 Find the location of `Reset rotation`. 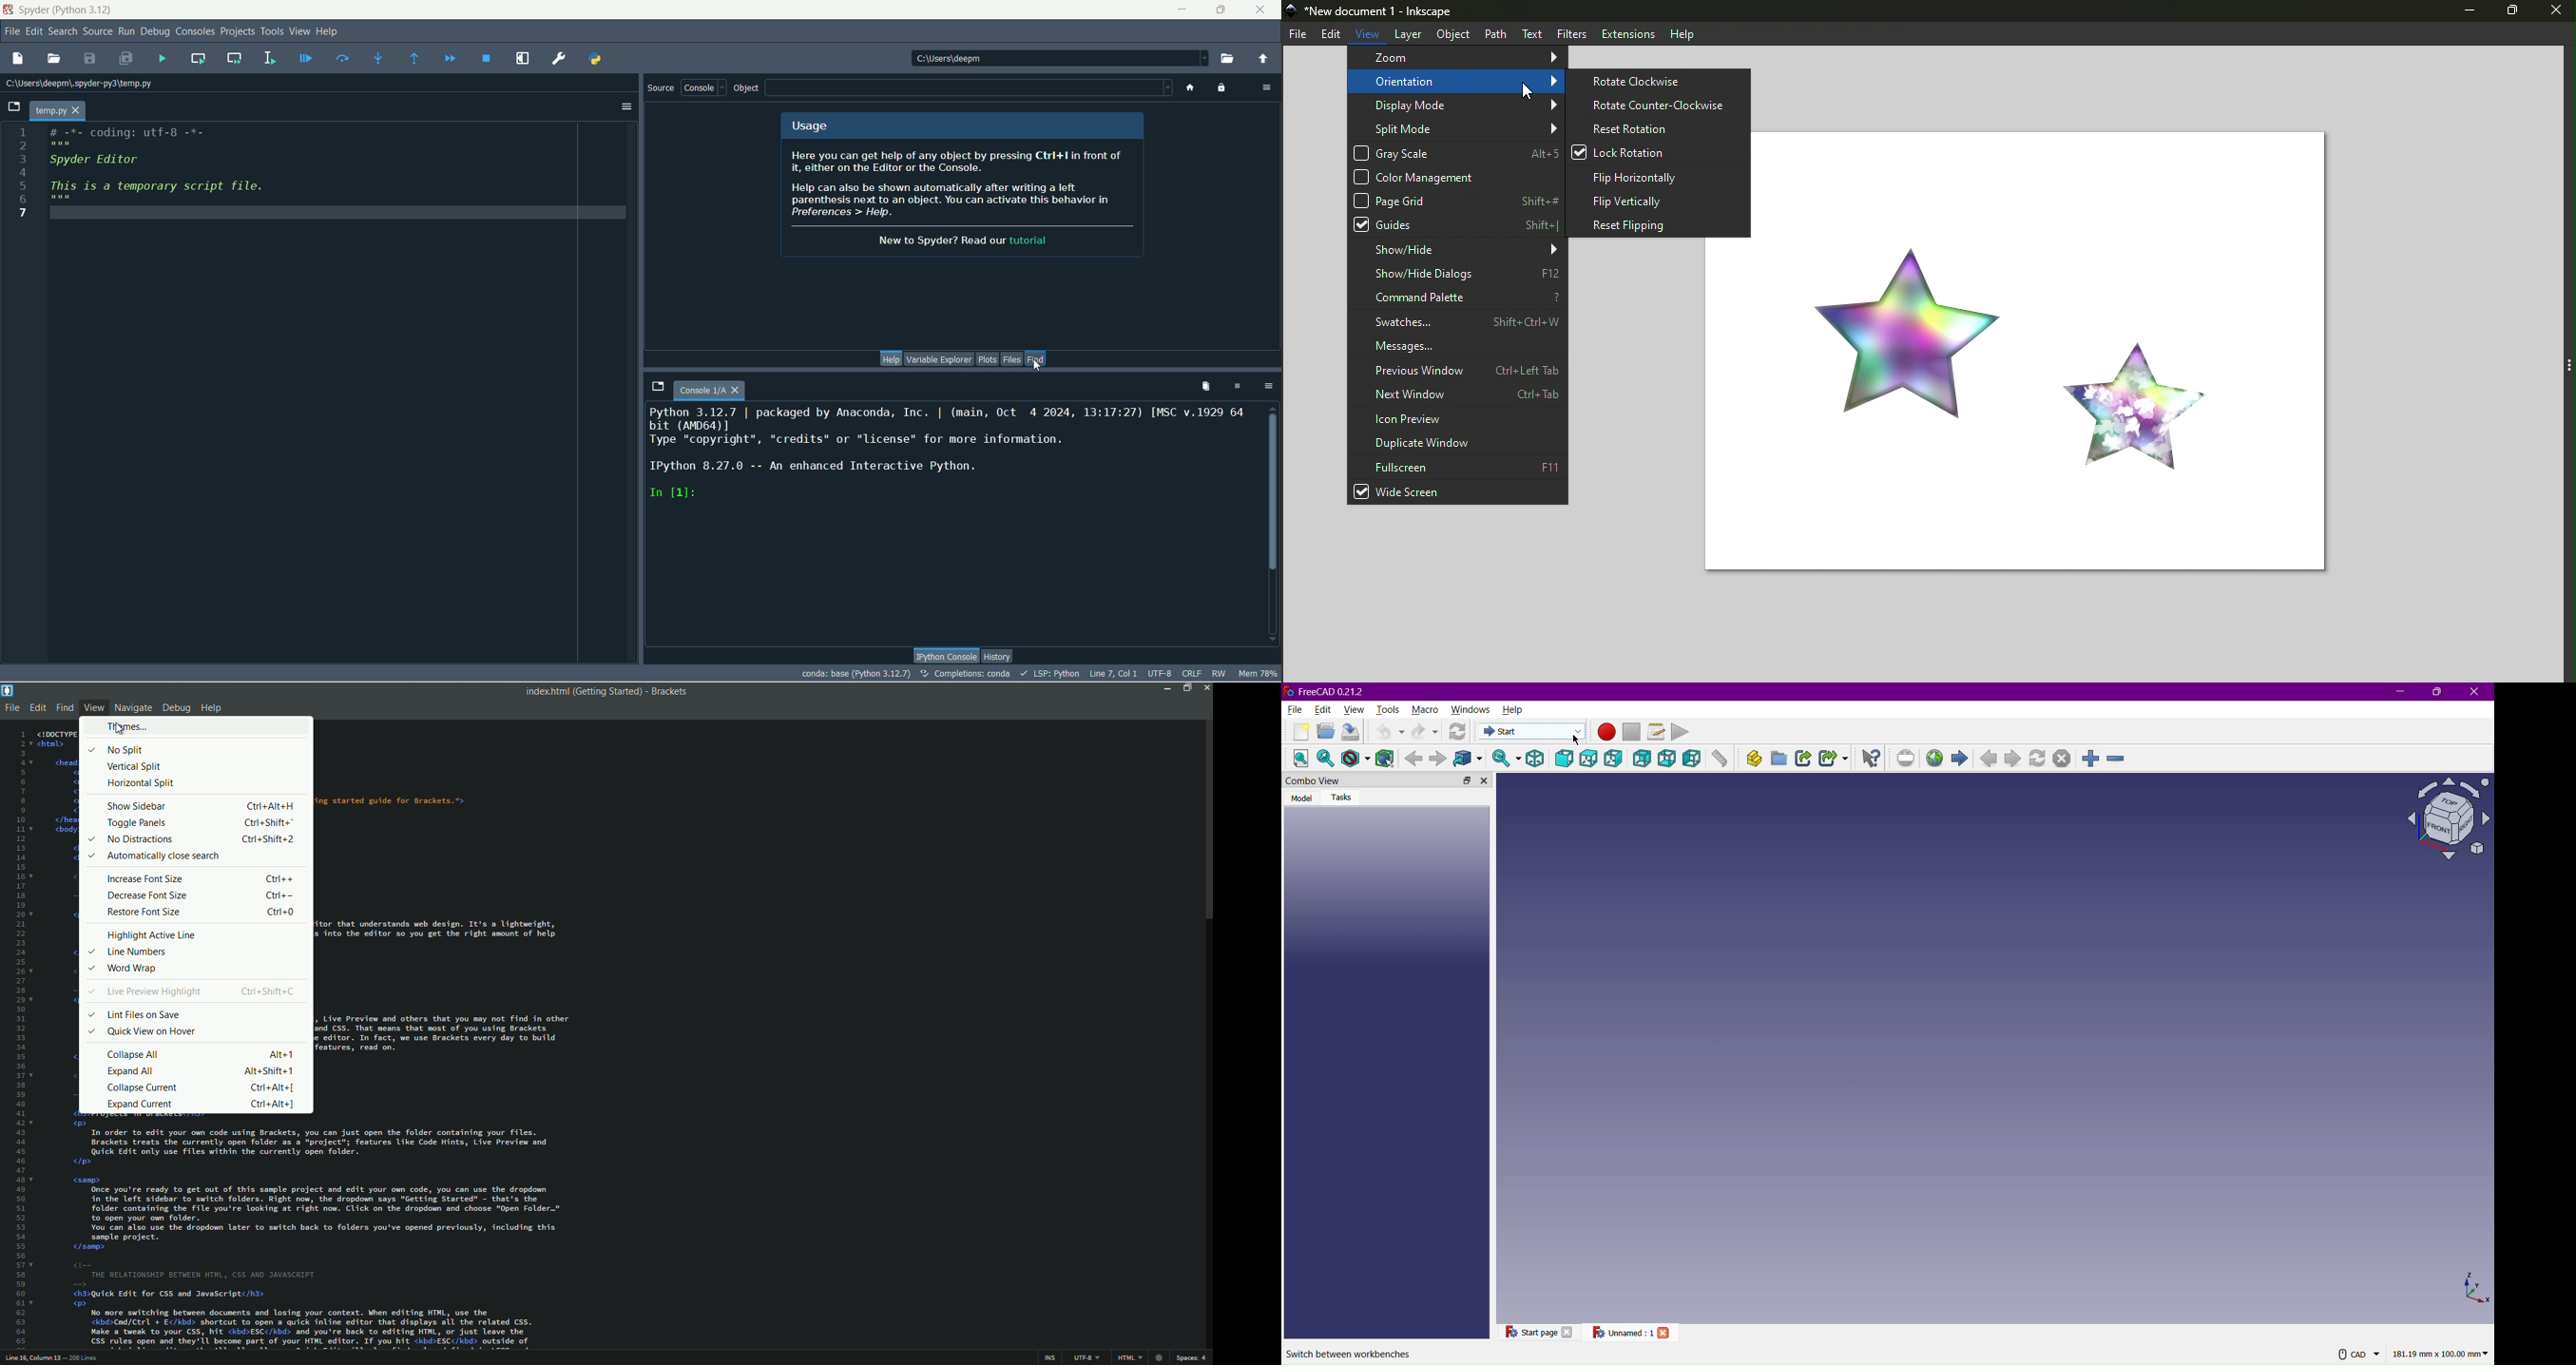

Reset rotation is located at coordinates (1659, 128).